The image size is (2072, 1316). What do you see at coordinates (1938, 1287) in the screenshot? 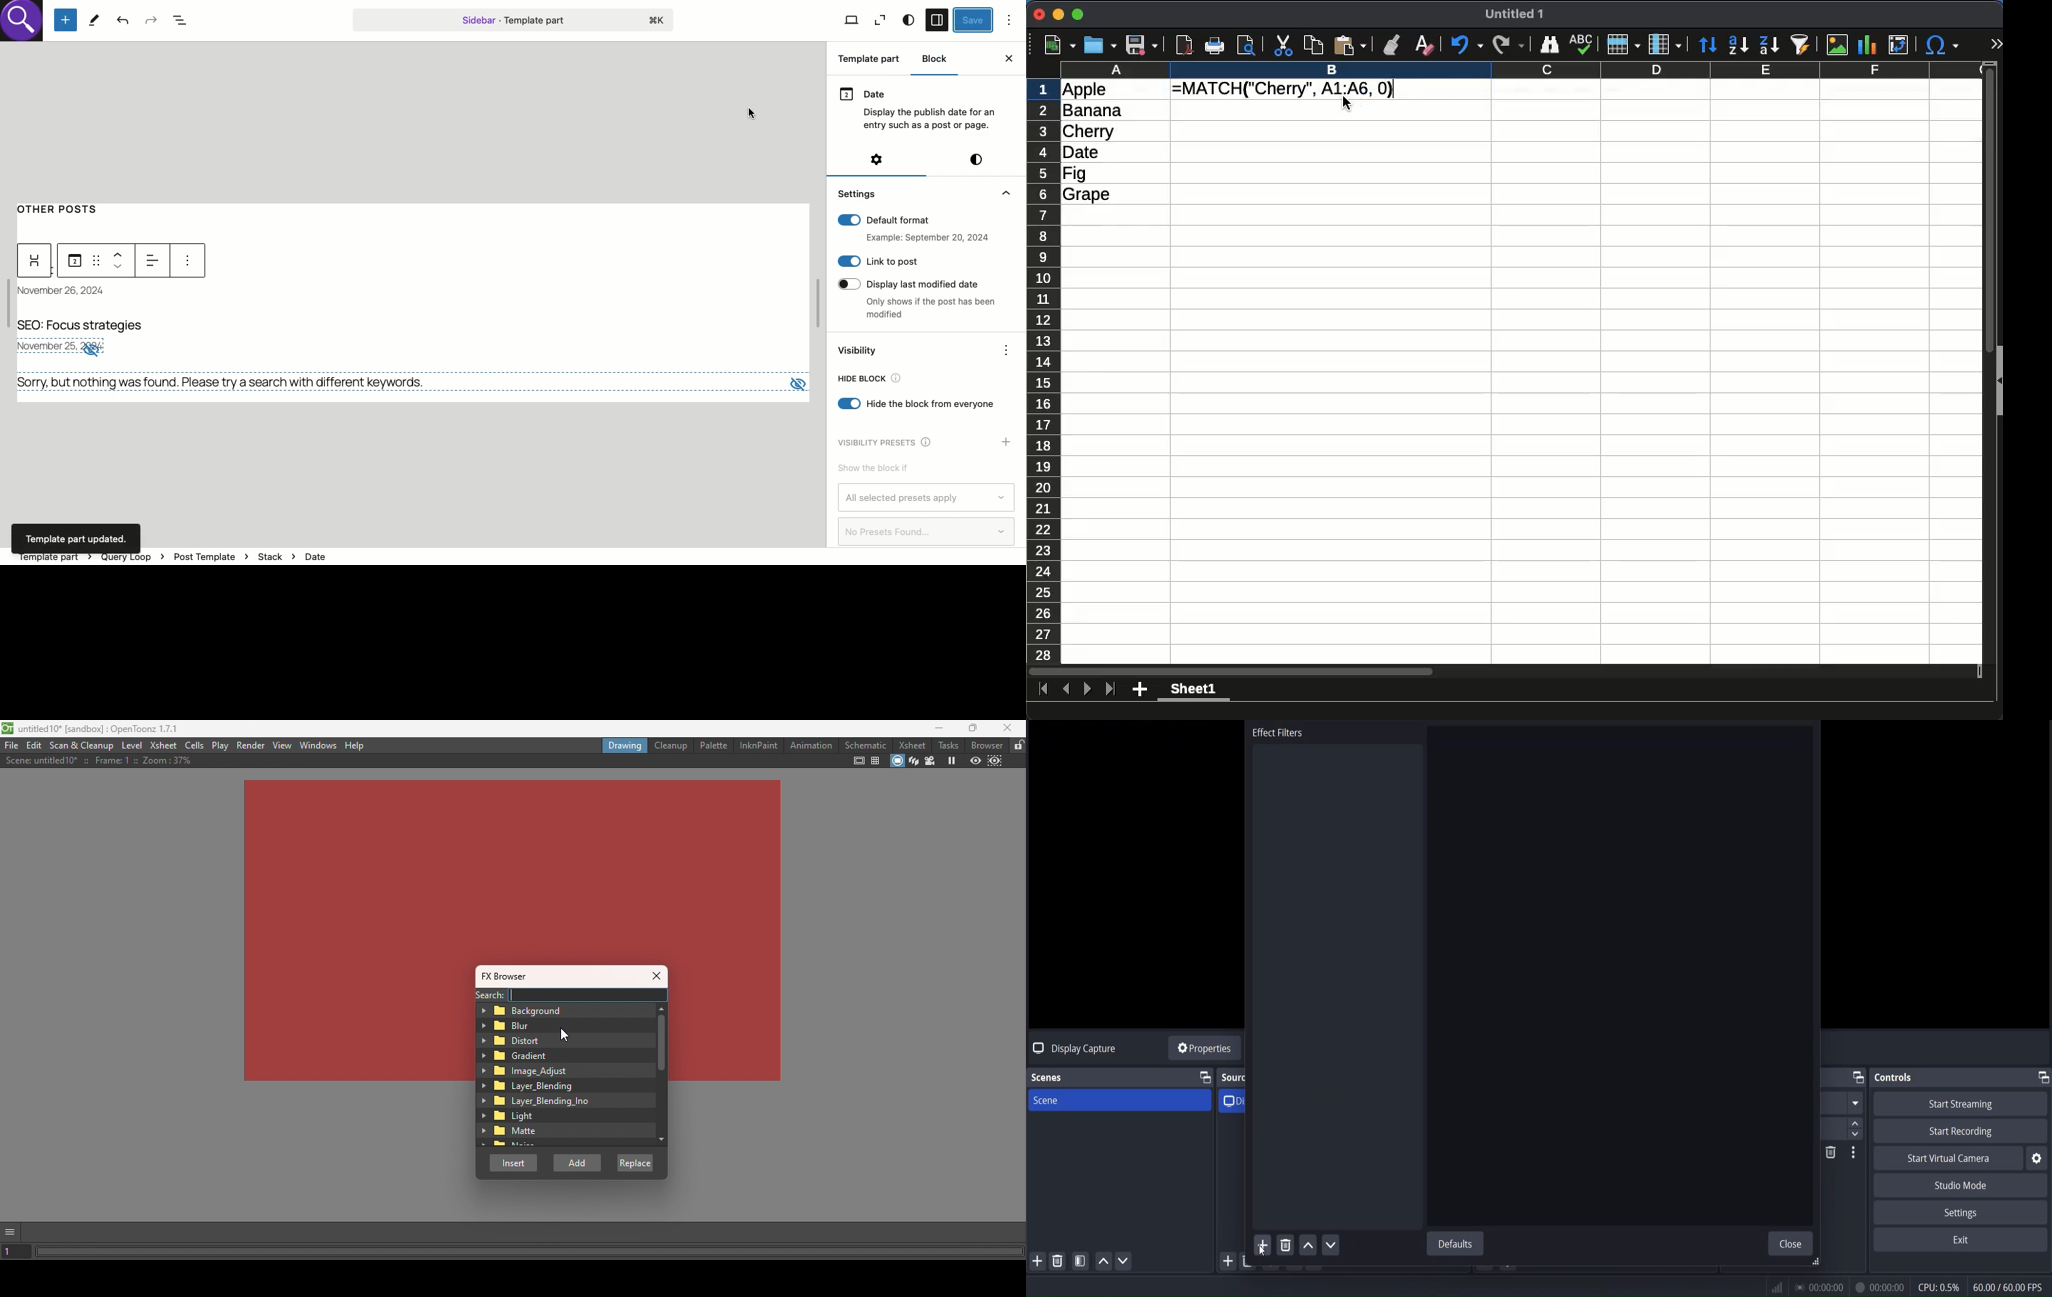
I see `cpu usage` at bounding box center [1938, 1287].